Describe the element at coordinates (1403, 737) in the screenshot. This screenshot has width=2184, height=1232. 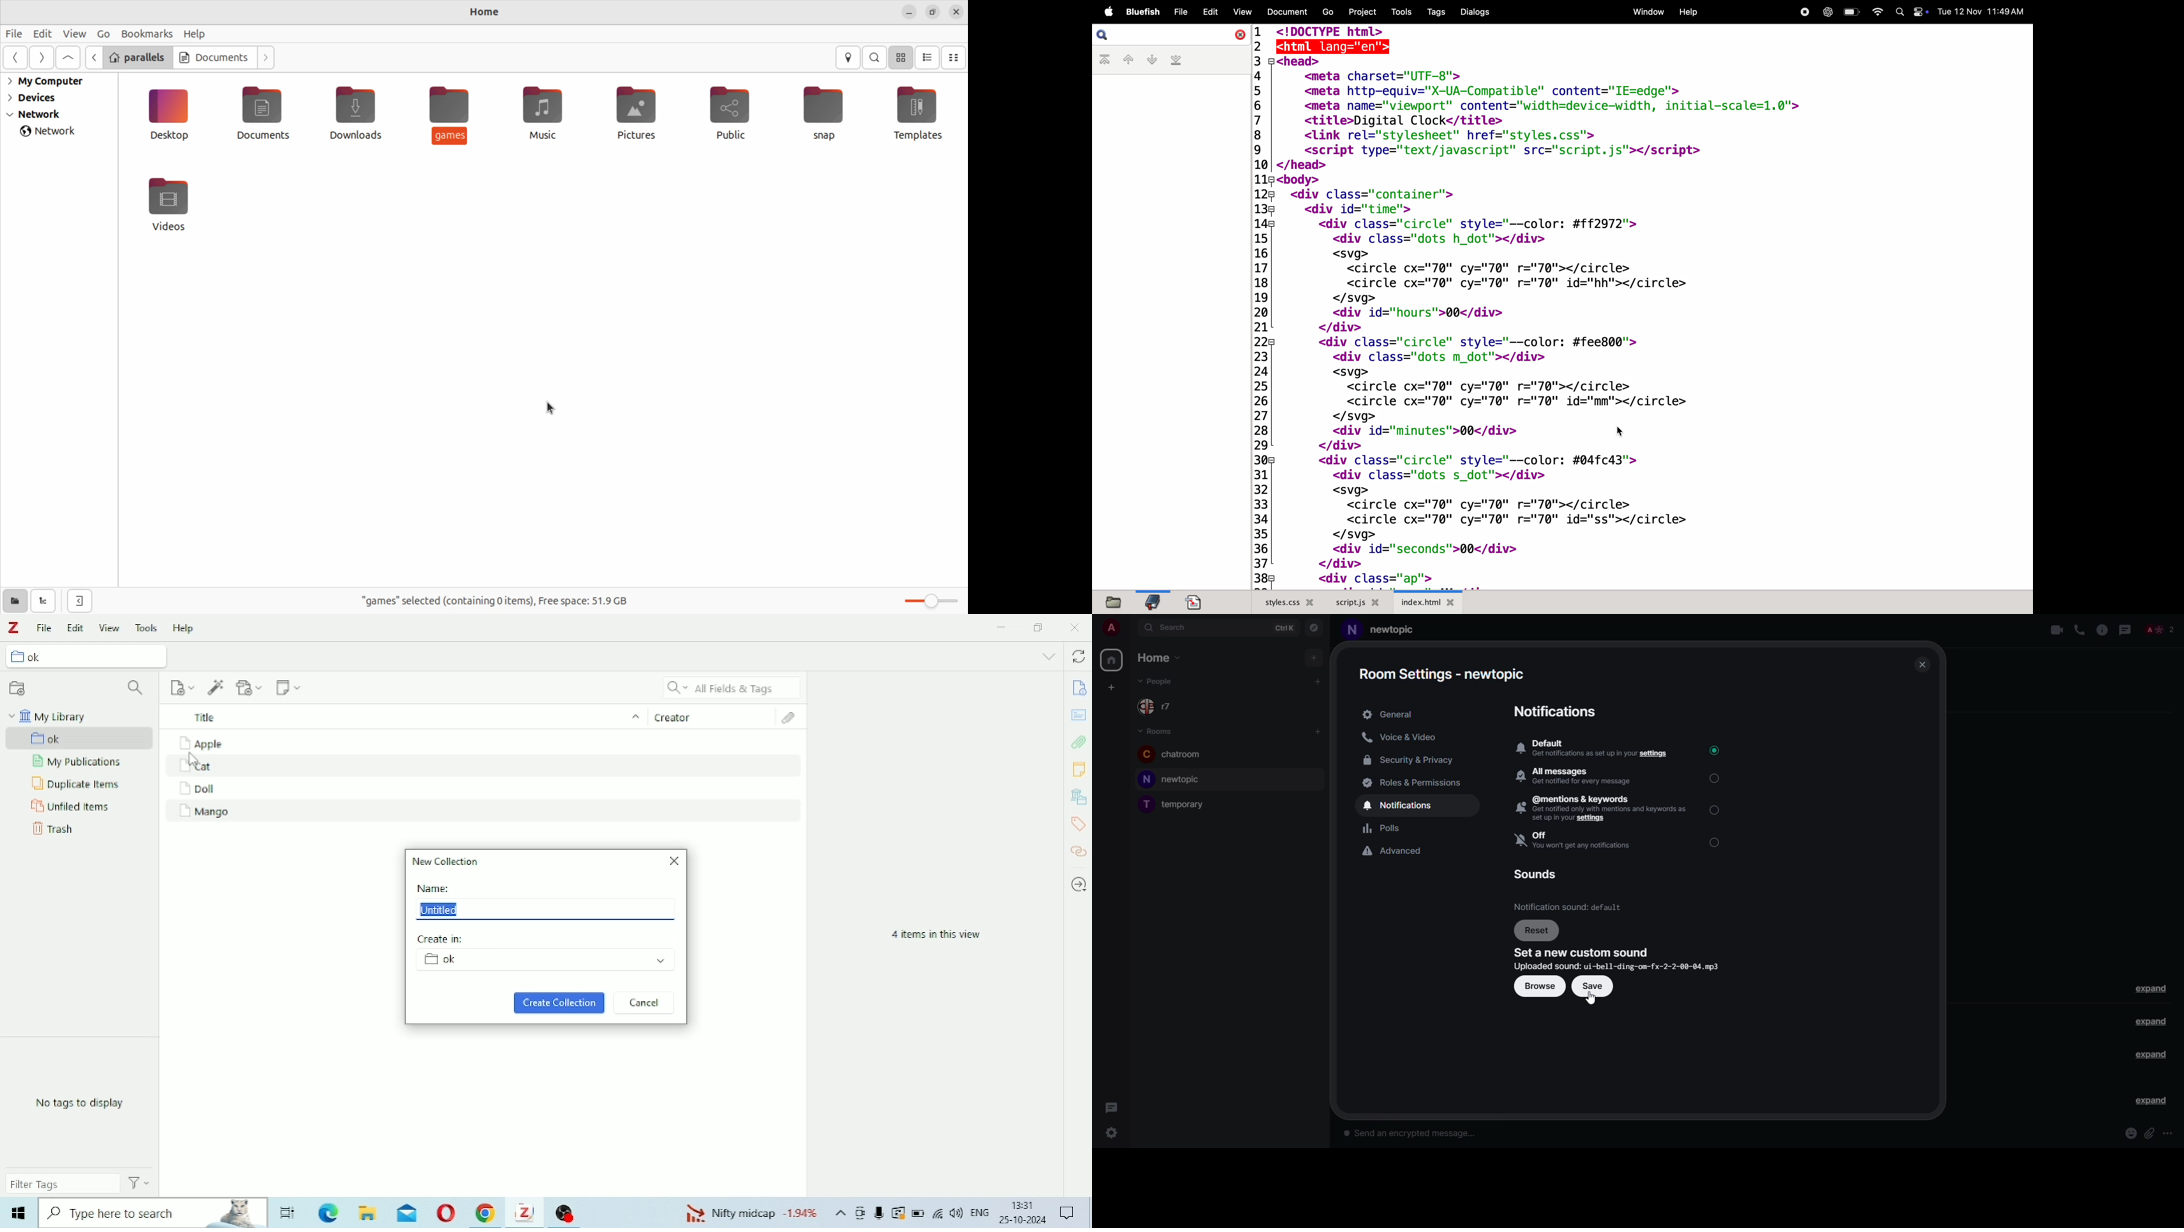
I see `voice & video` at that location.